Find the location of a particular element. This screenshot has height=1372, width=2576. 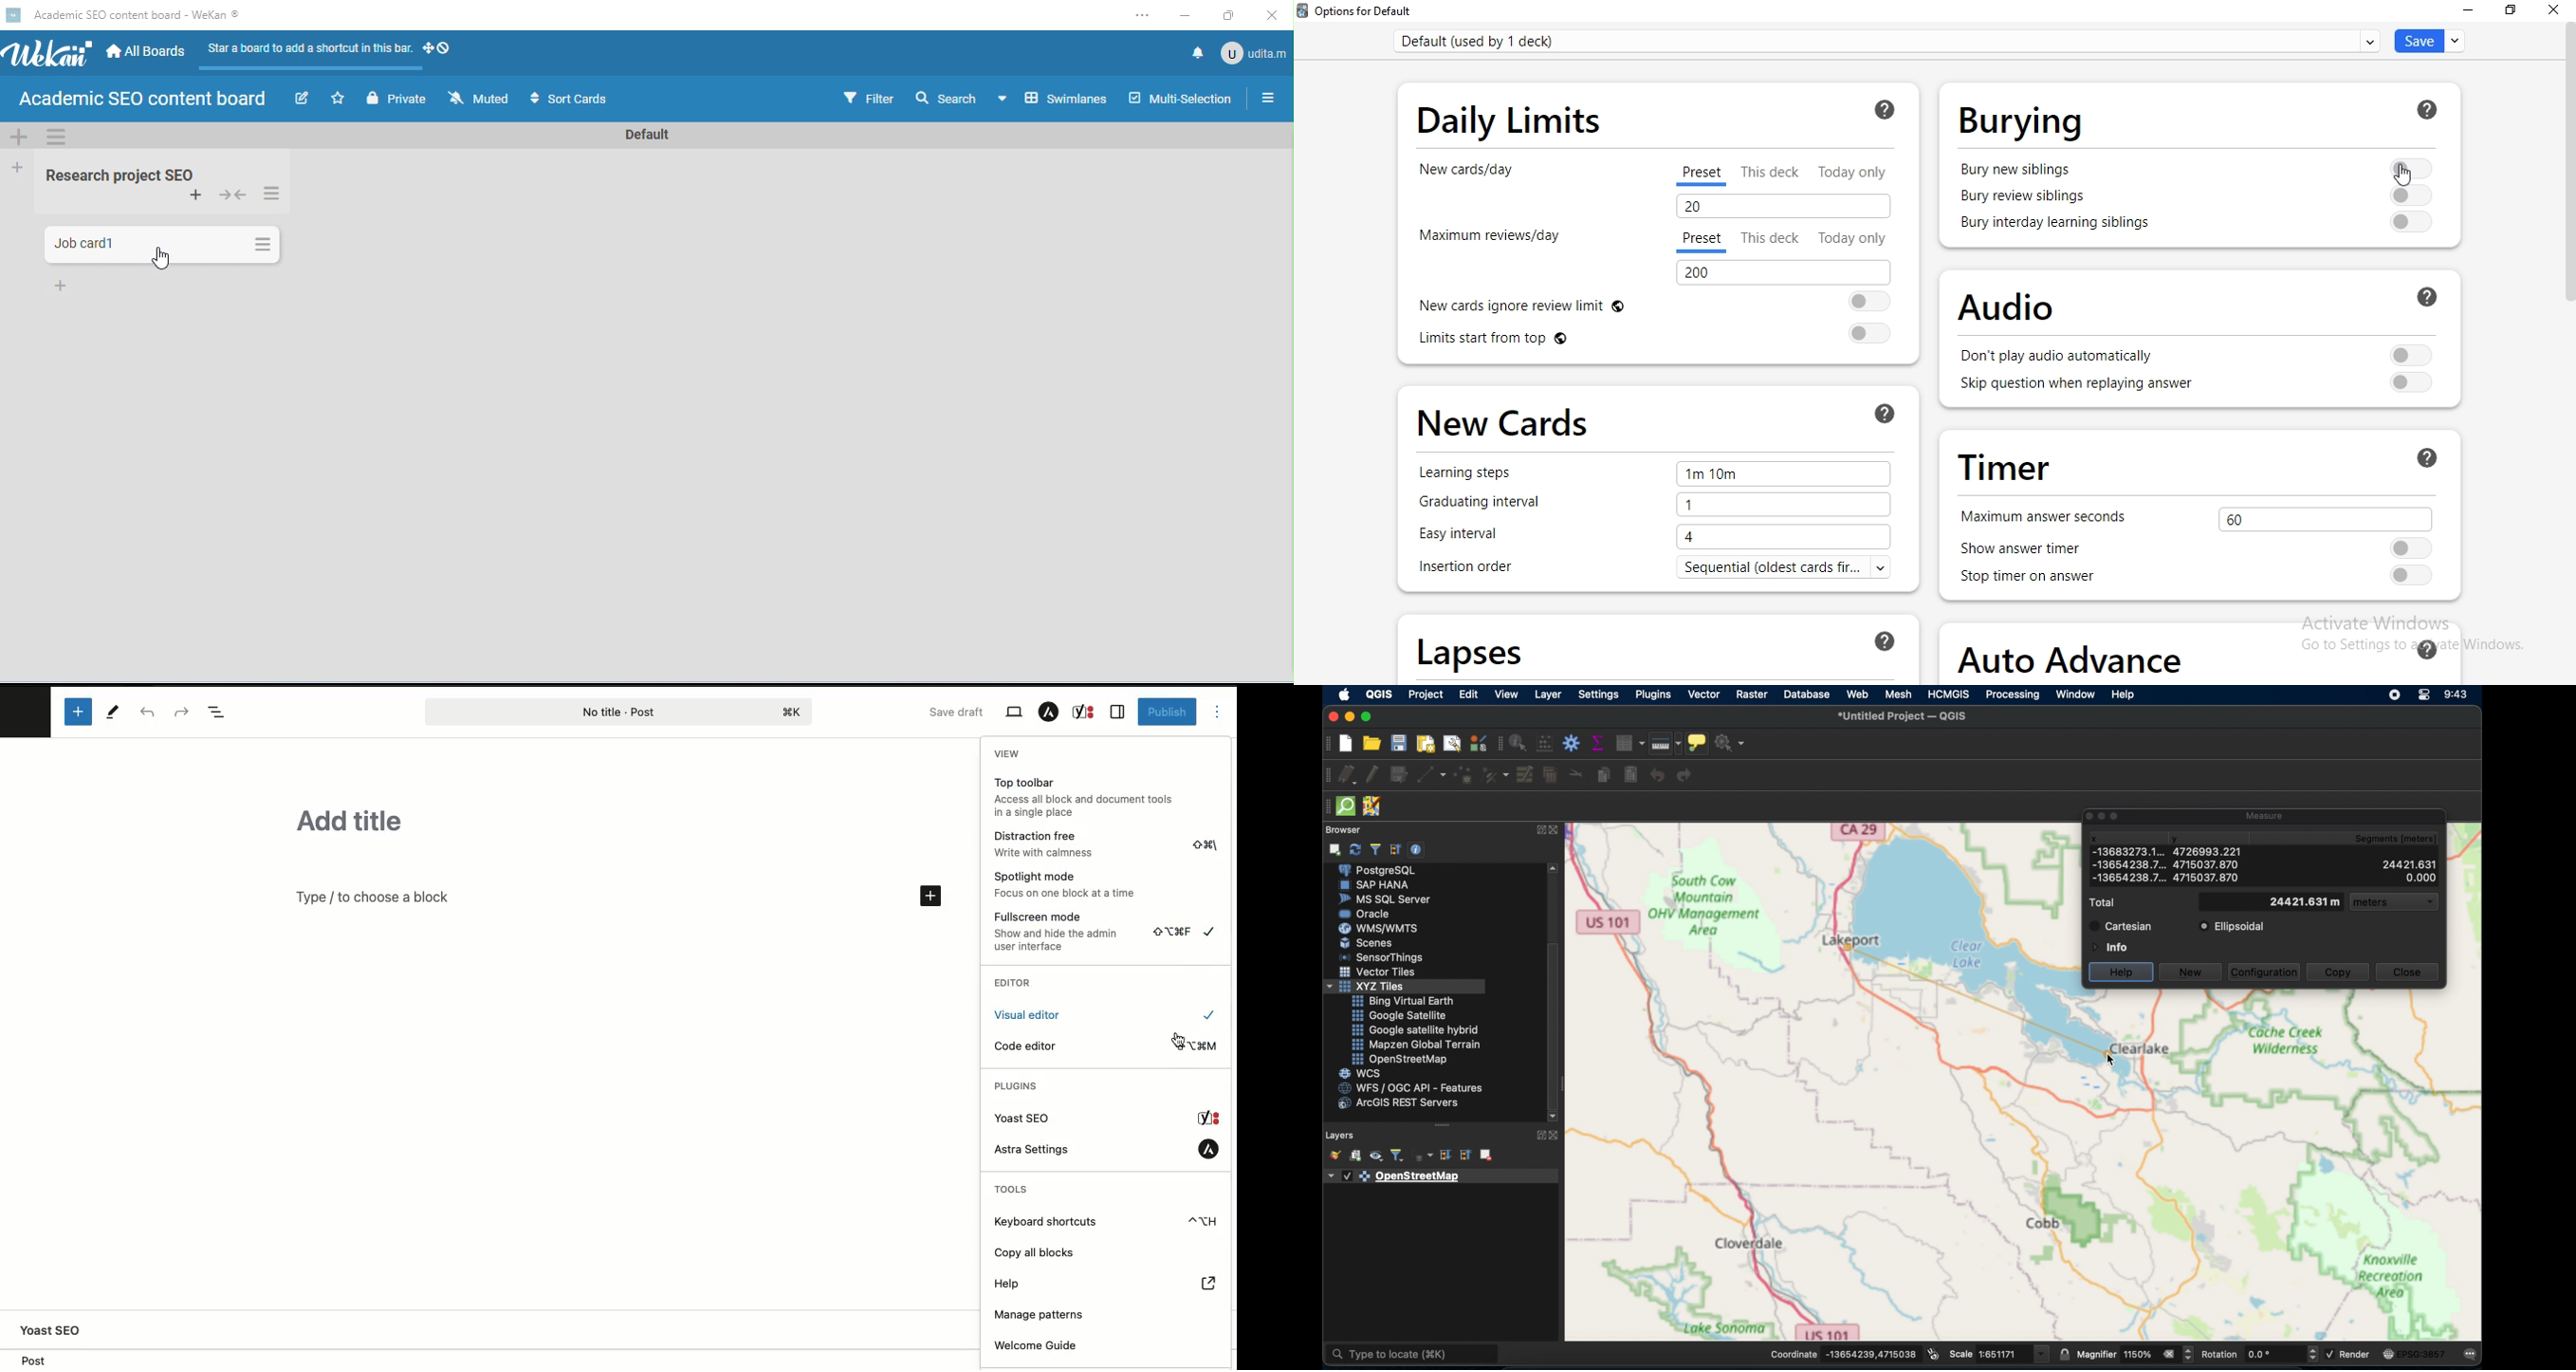

Code editor is located at coordinates (1105, 1046).